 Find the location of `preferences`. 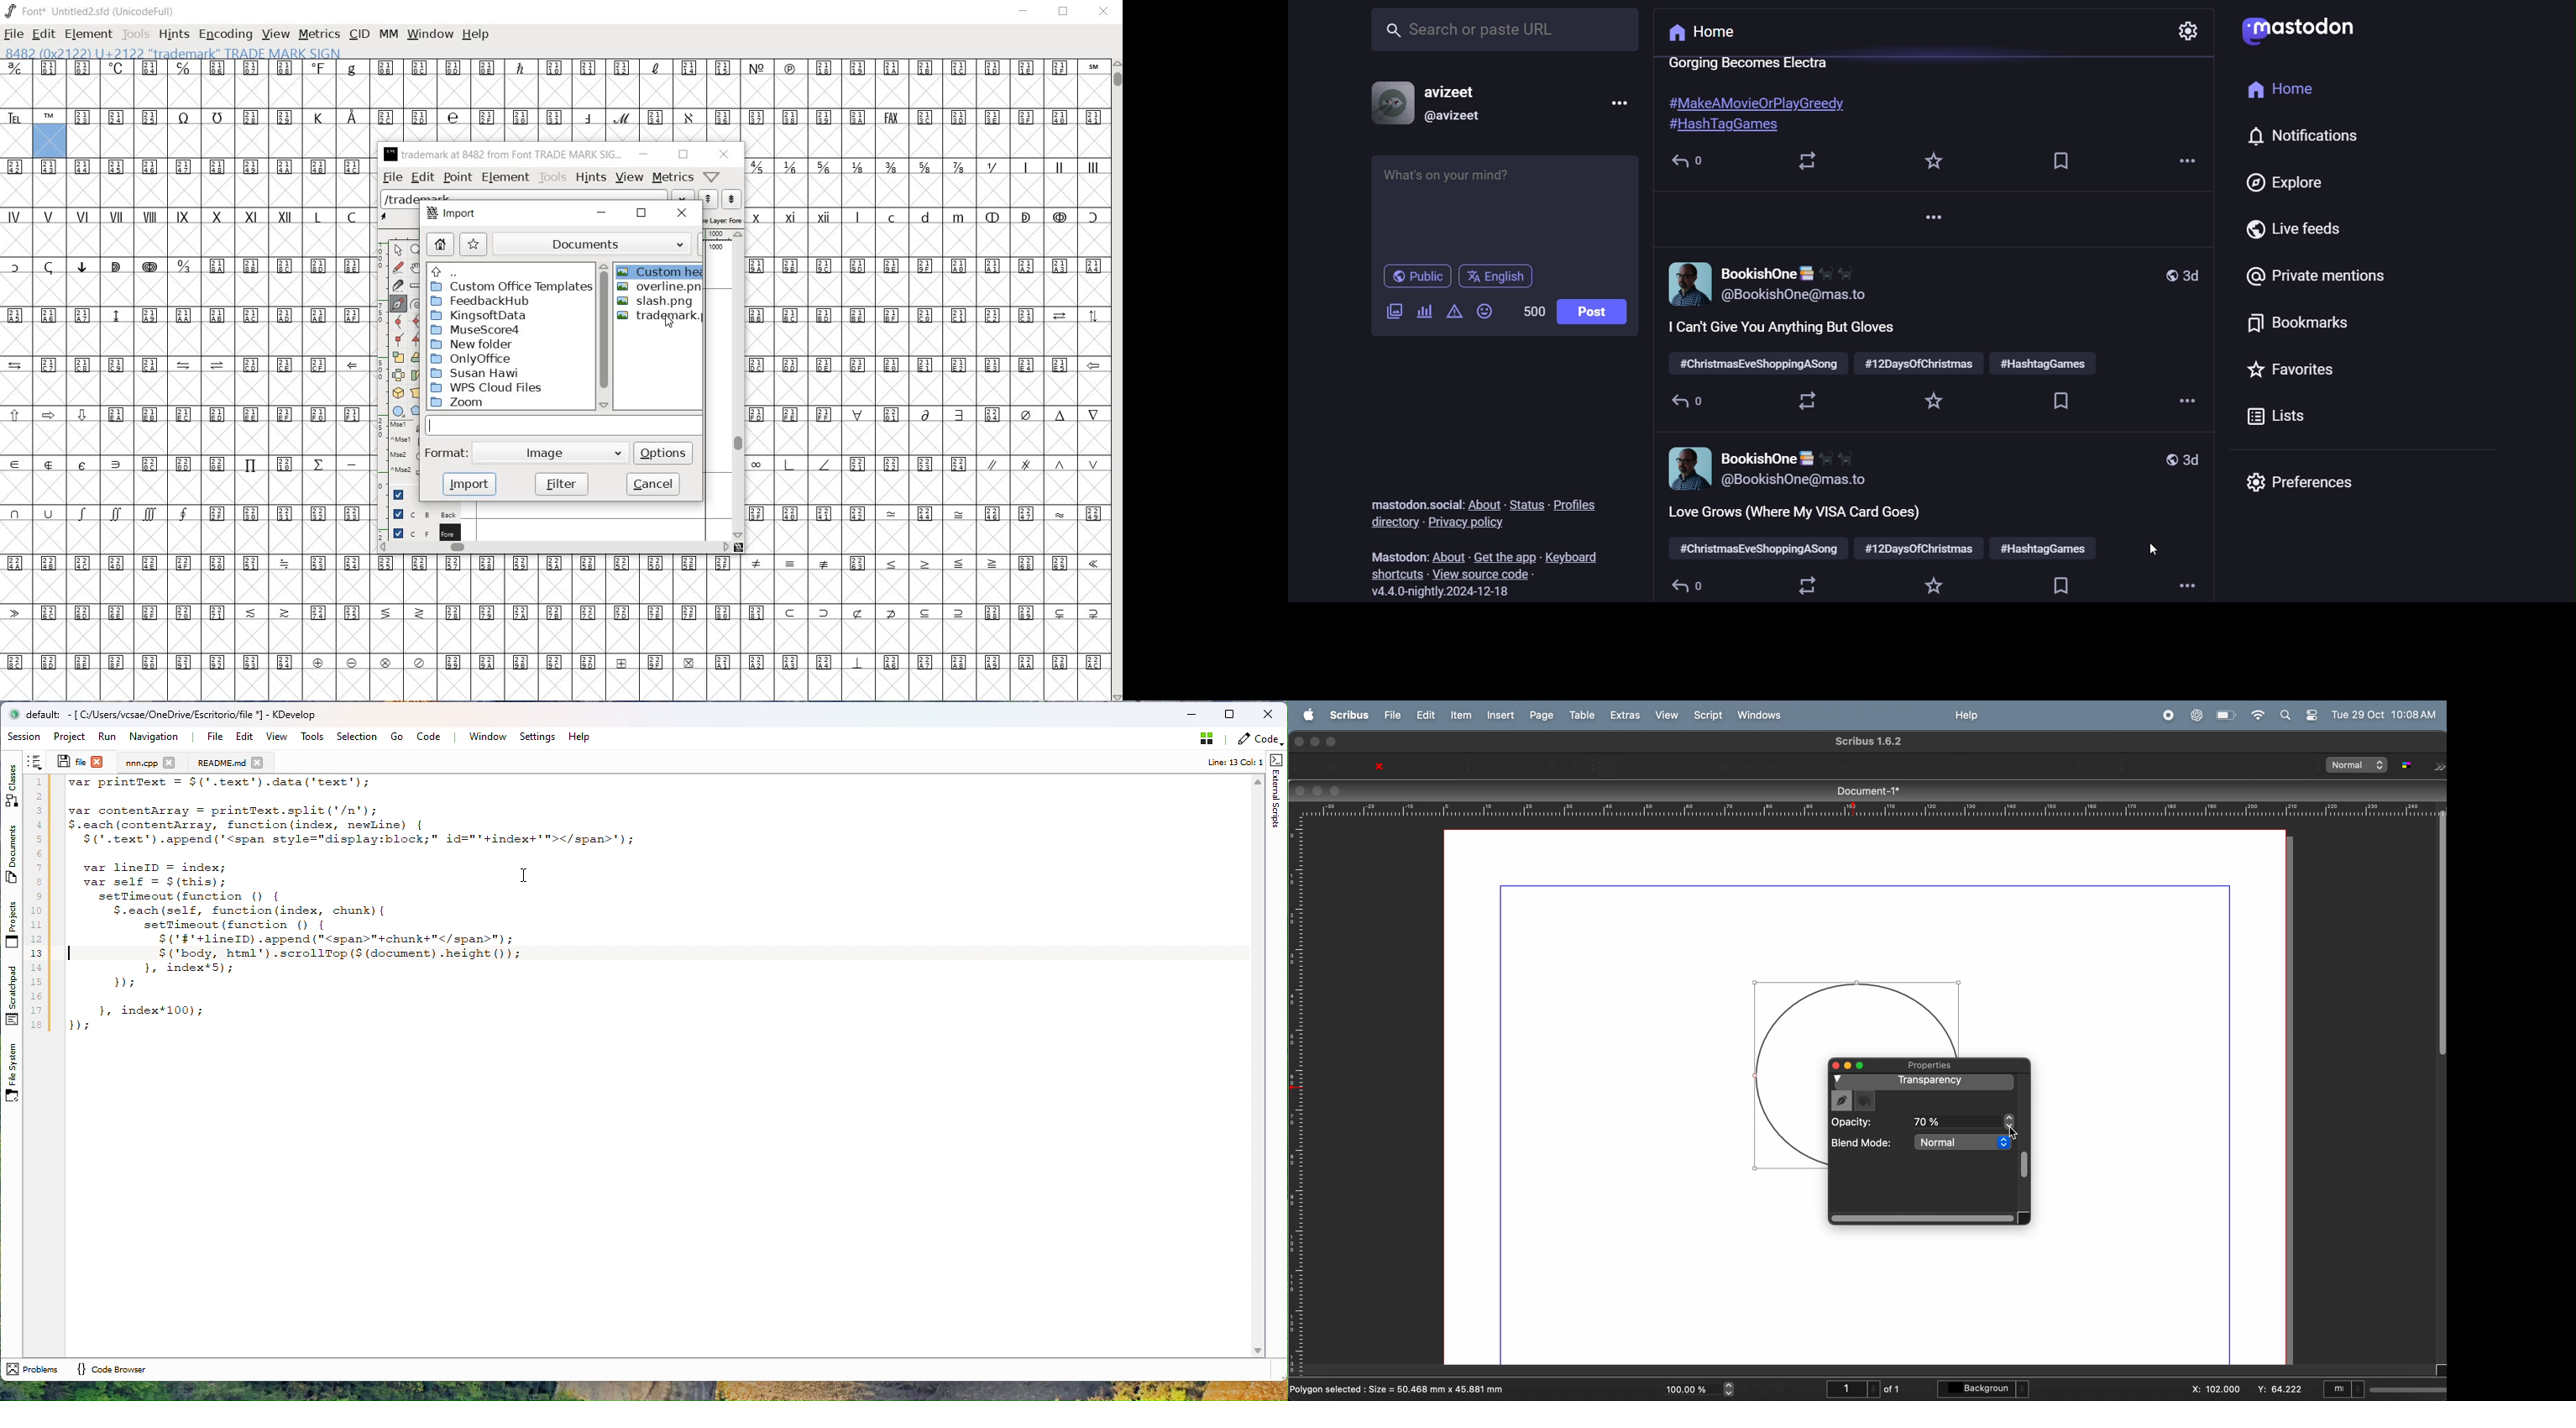

preferences is located at coordinates (2301, 482).